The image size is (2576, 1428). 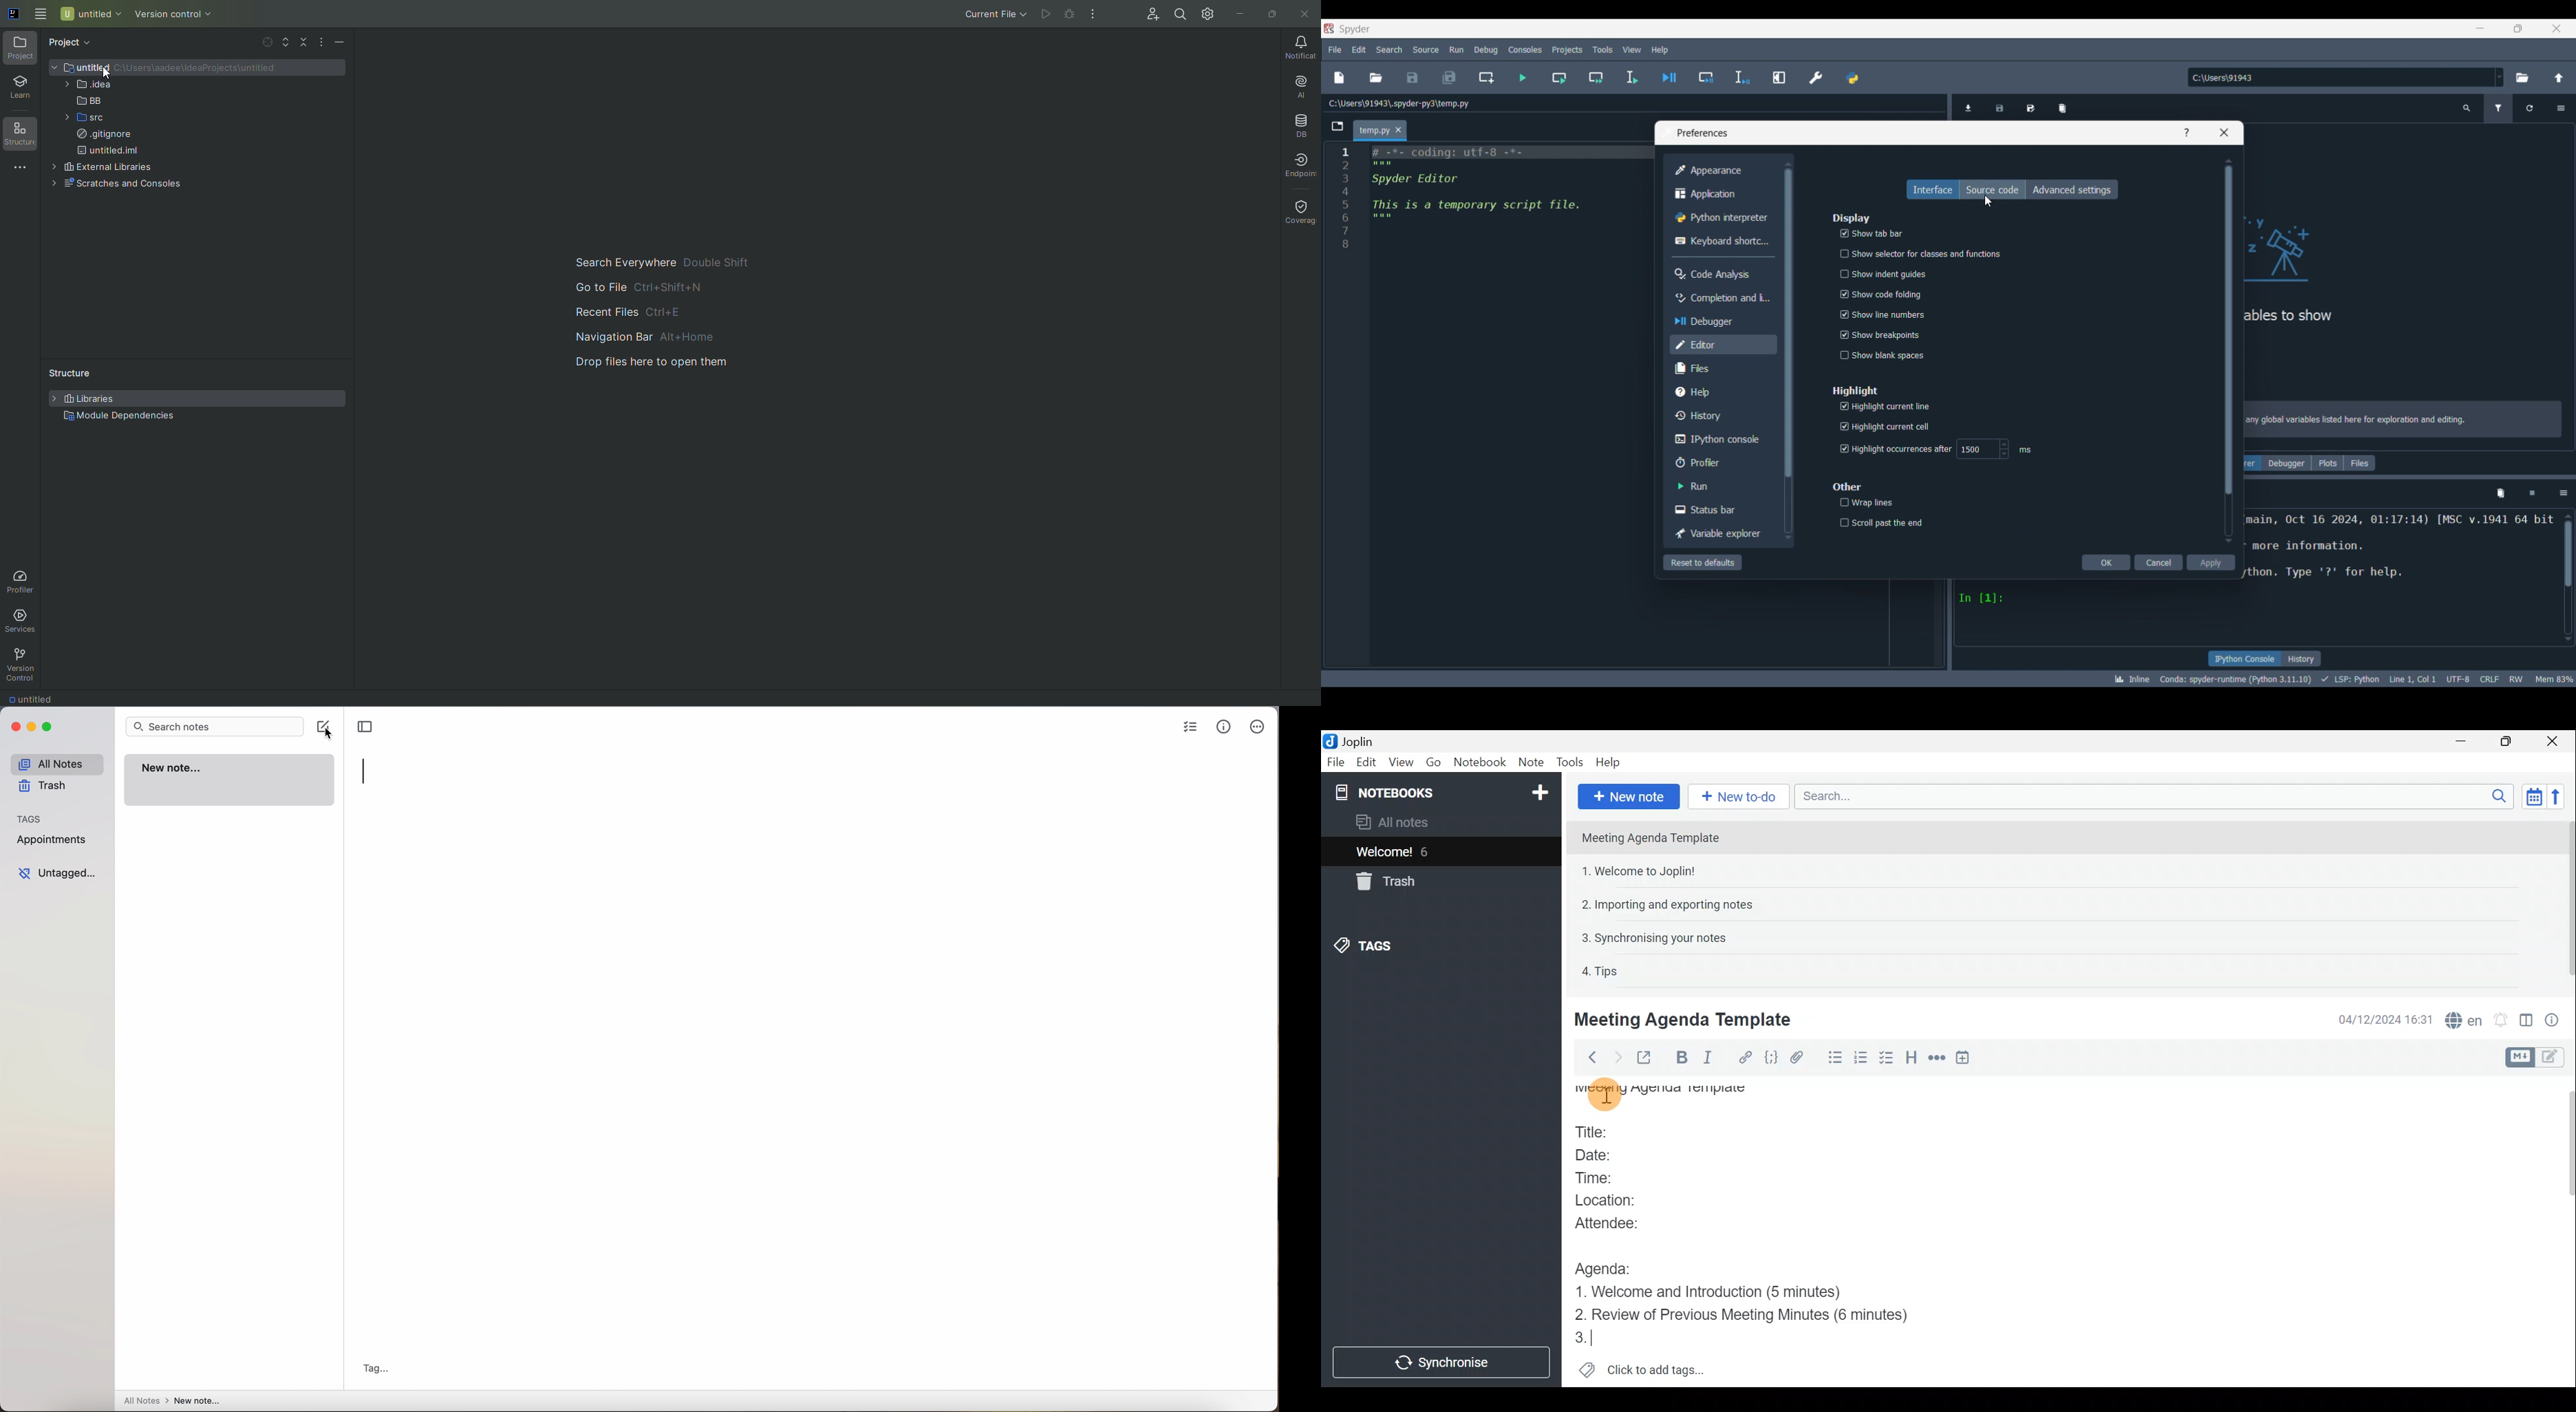 I want to click on Insert time, so click(x=1966, y=1060).